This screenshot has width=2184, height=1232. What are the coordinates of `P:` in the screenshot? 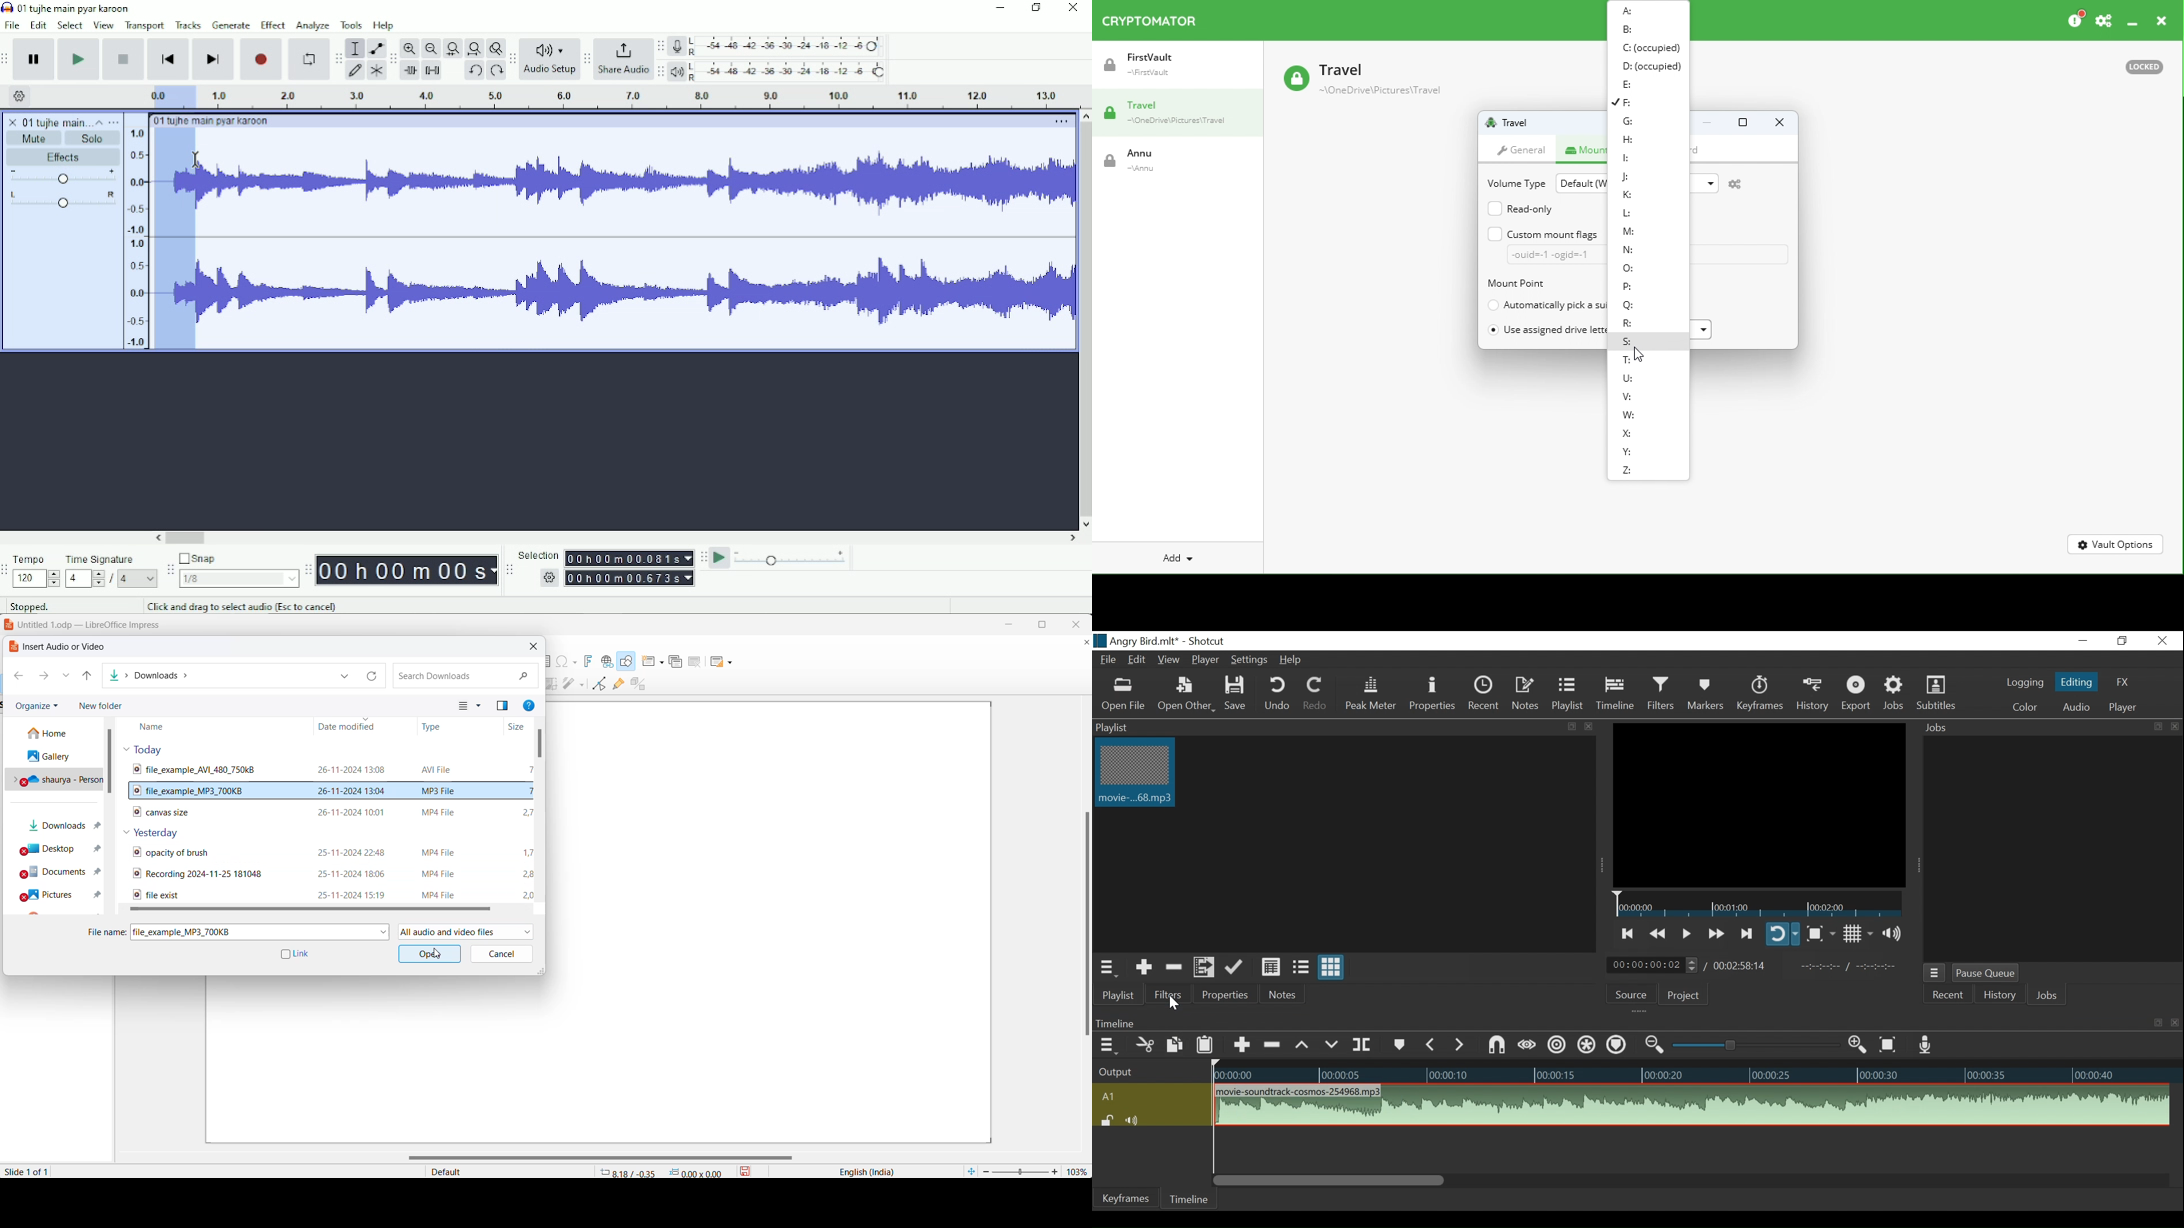 It's located at (1626, 285).